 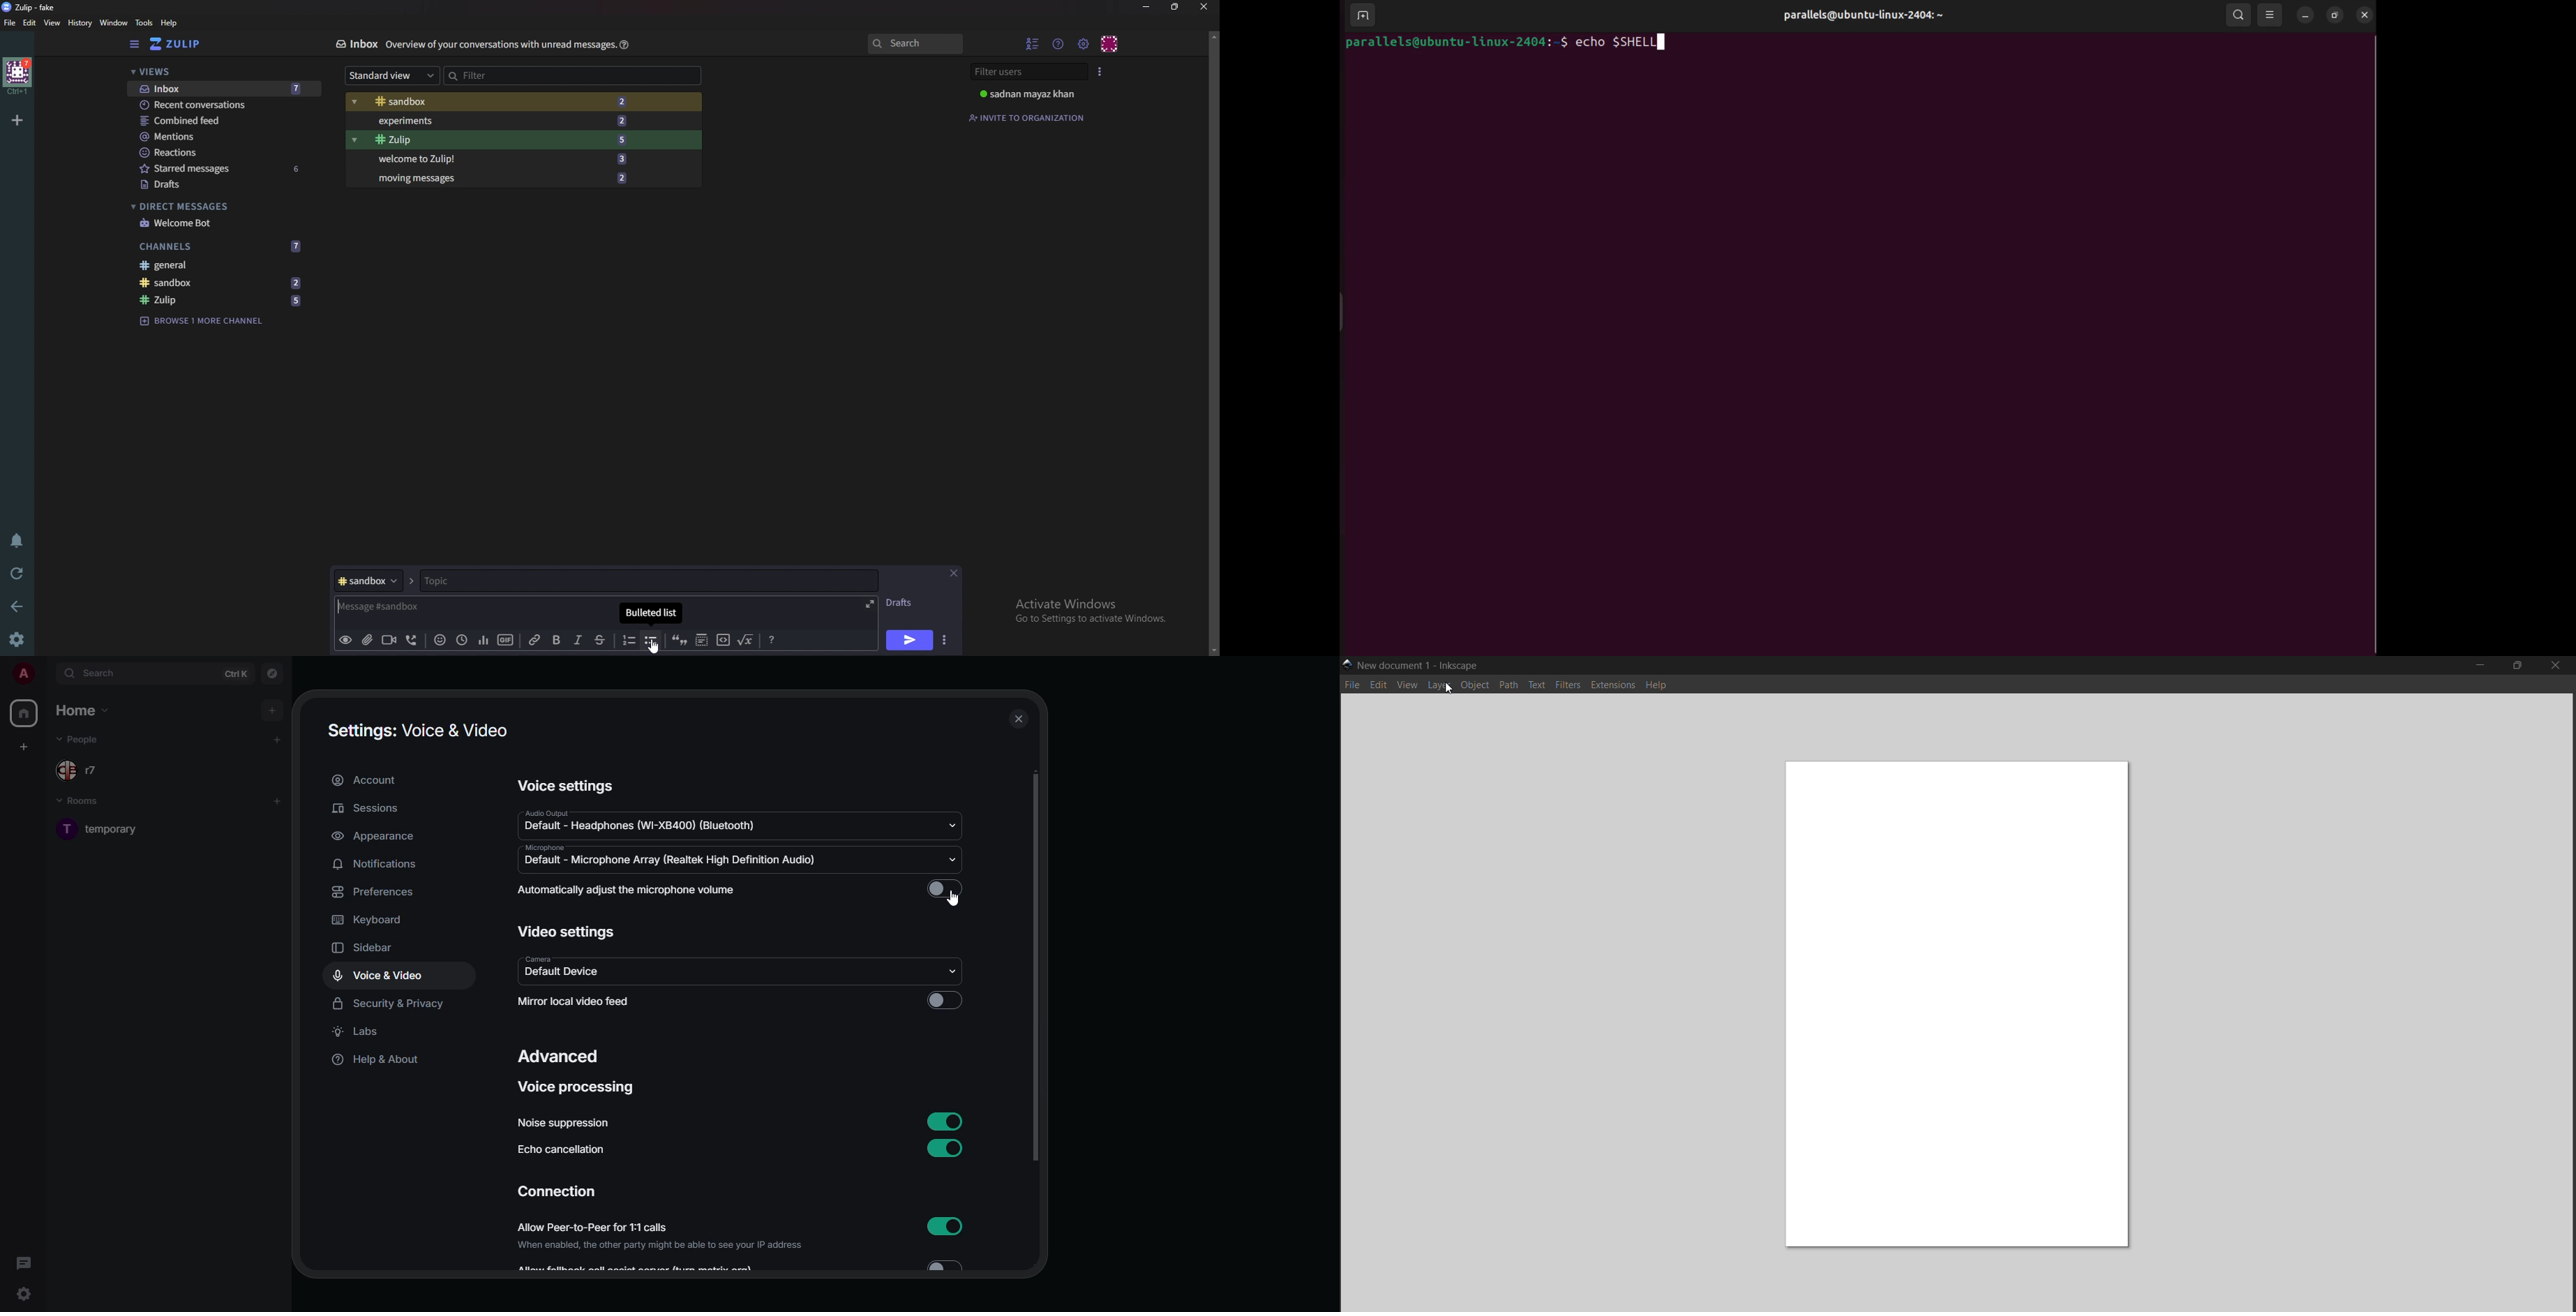 I want to click on link, so click(x=537, y=640).